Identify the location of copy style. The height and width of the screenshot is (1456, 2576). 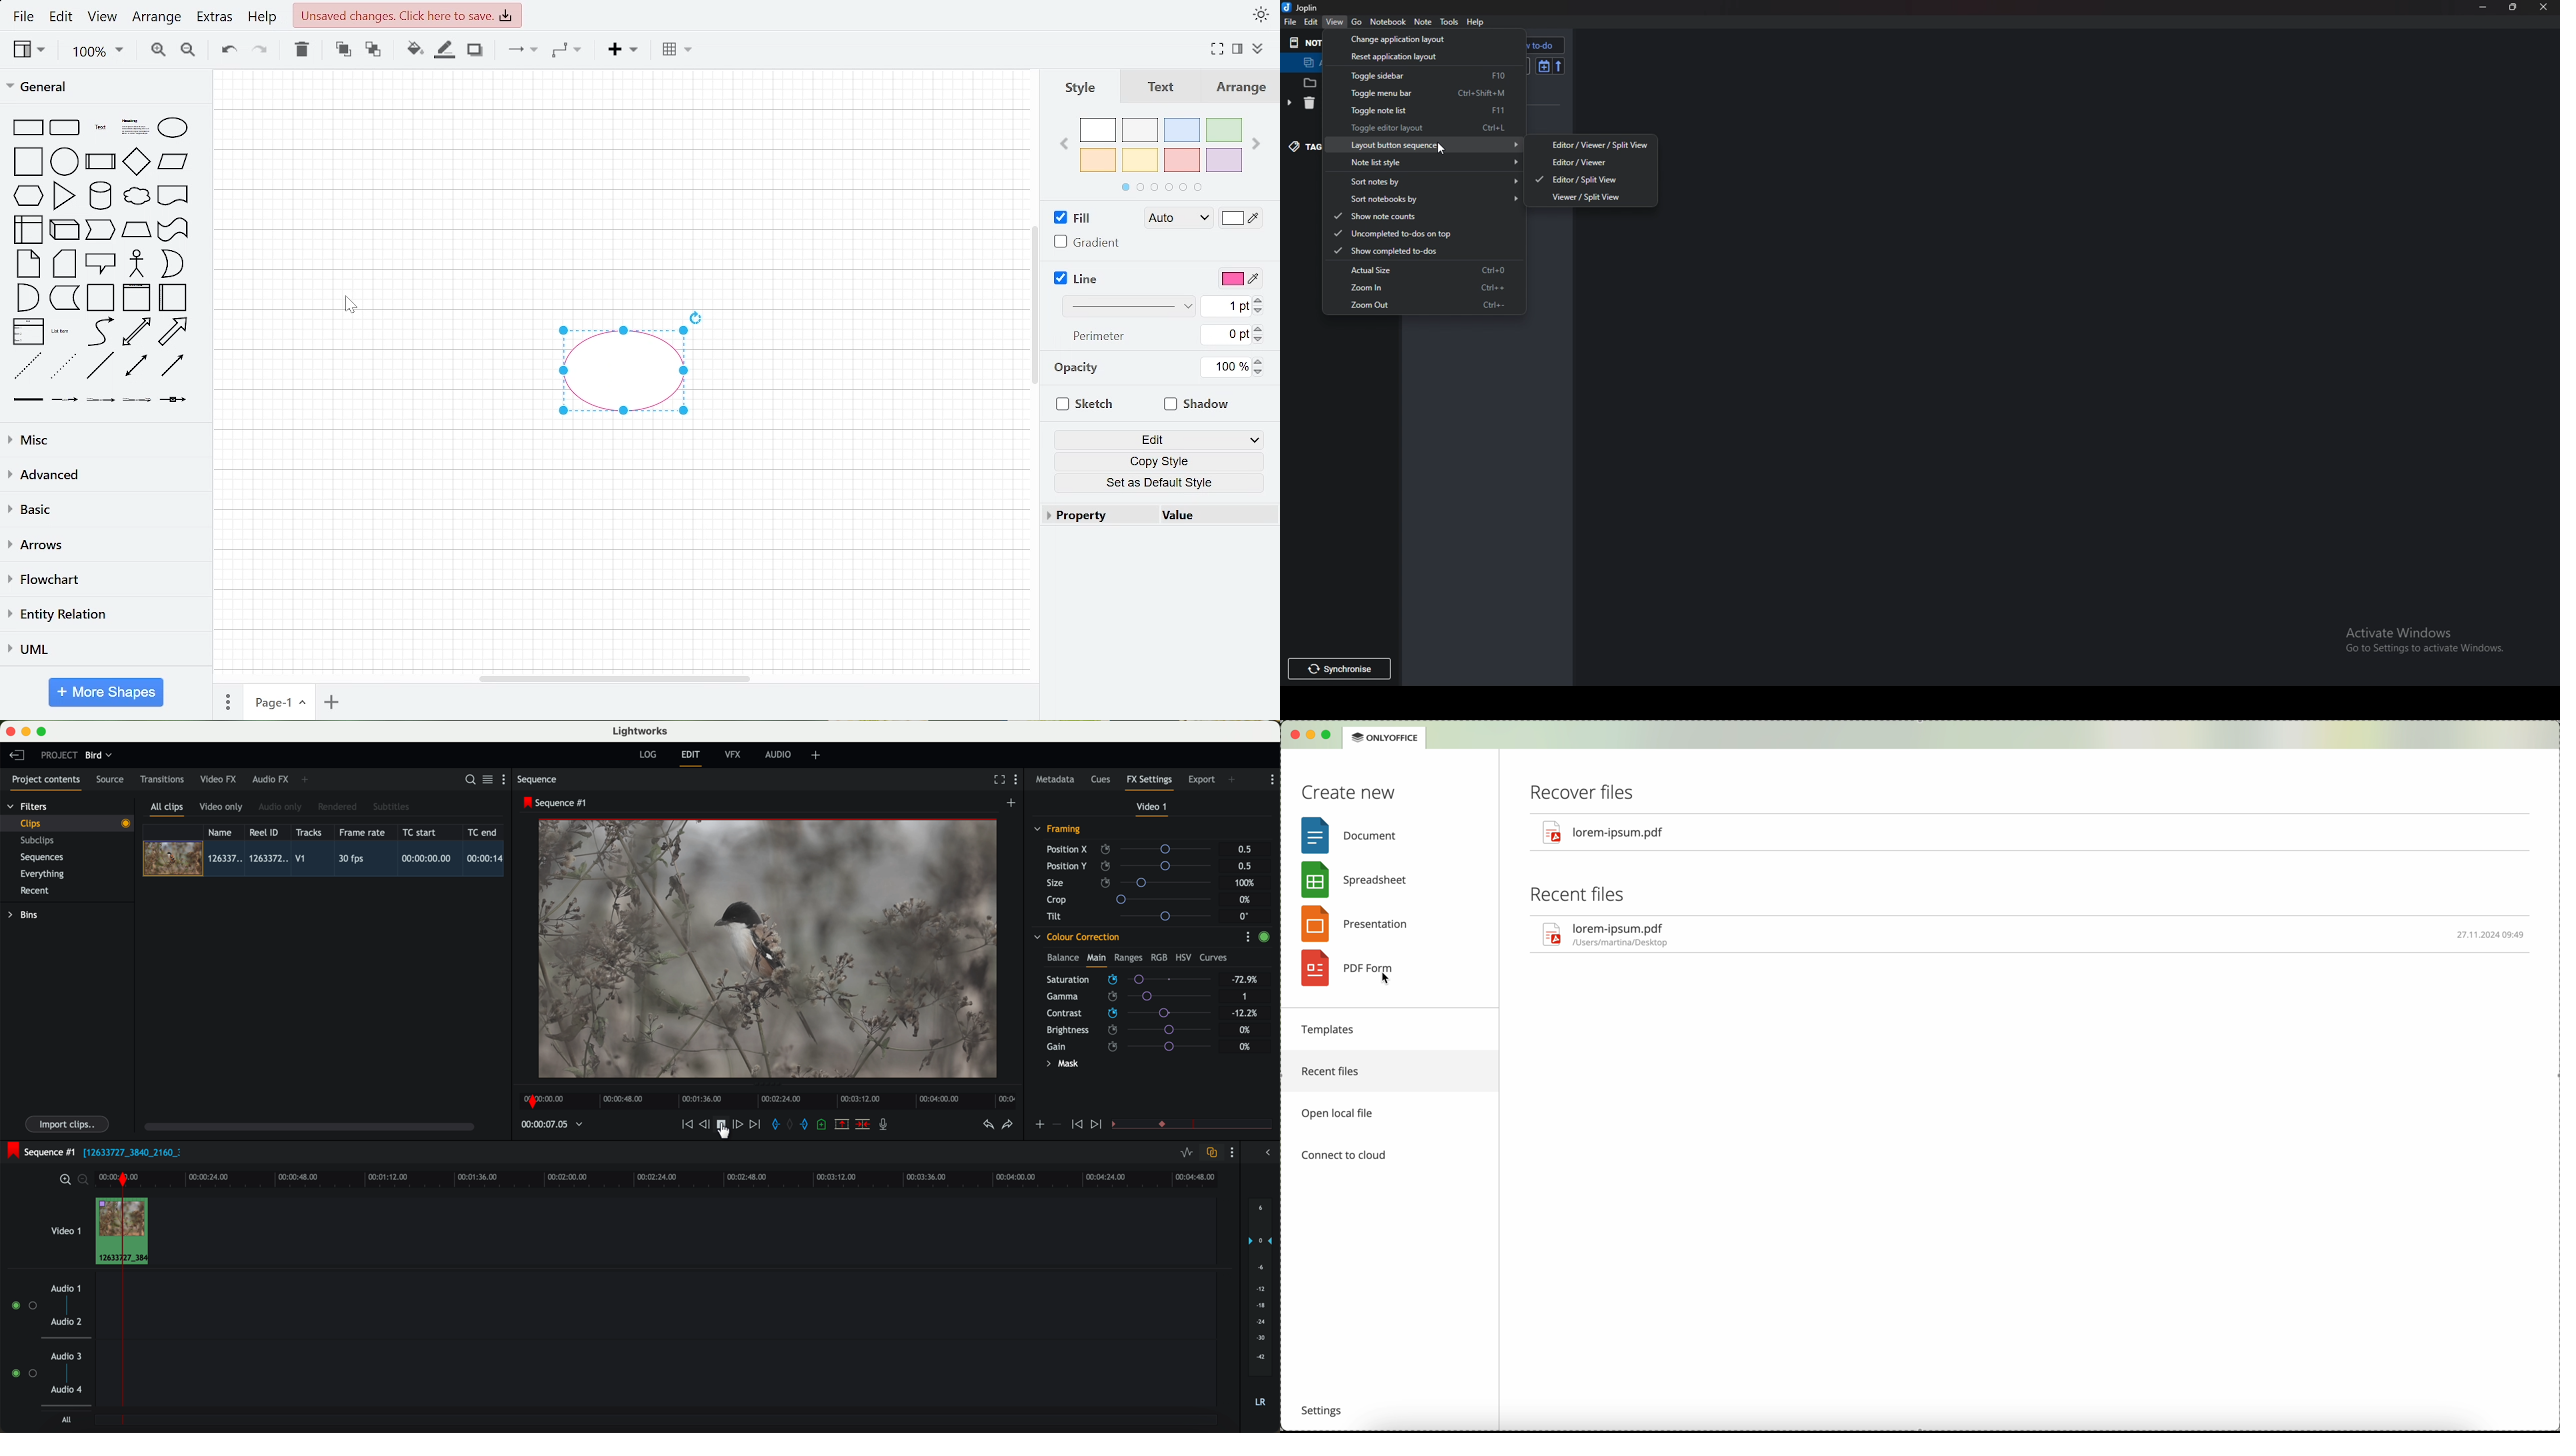
(1158, 461).